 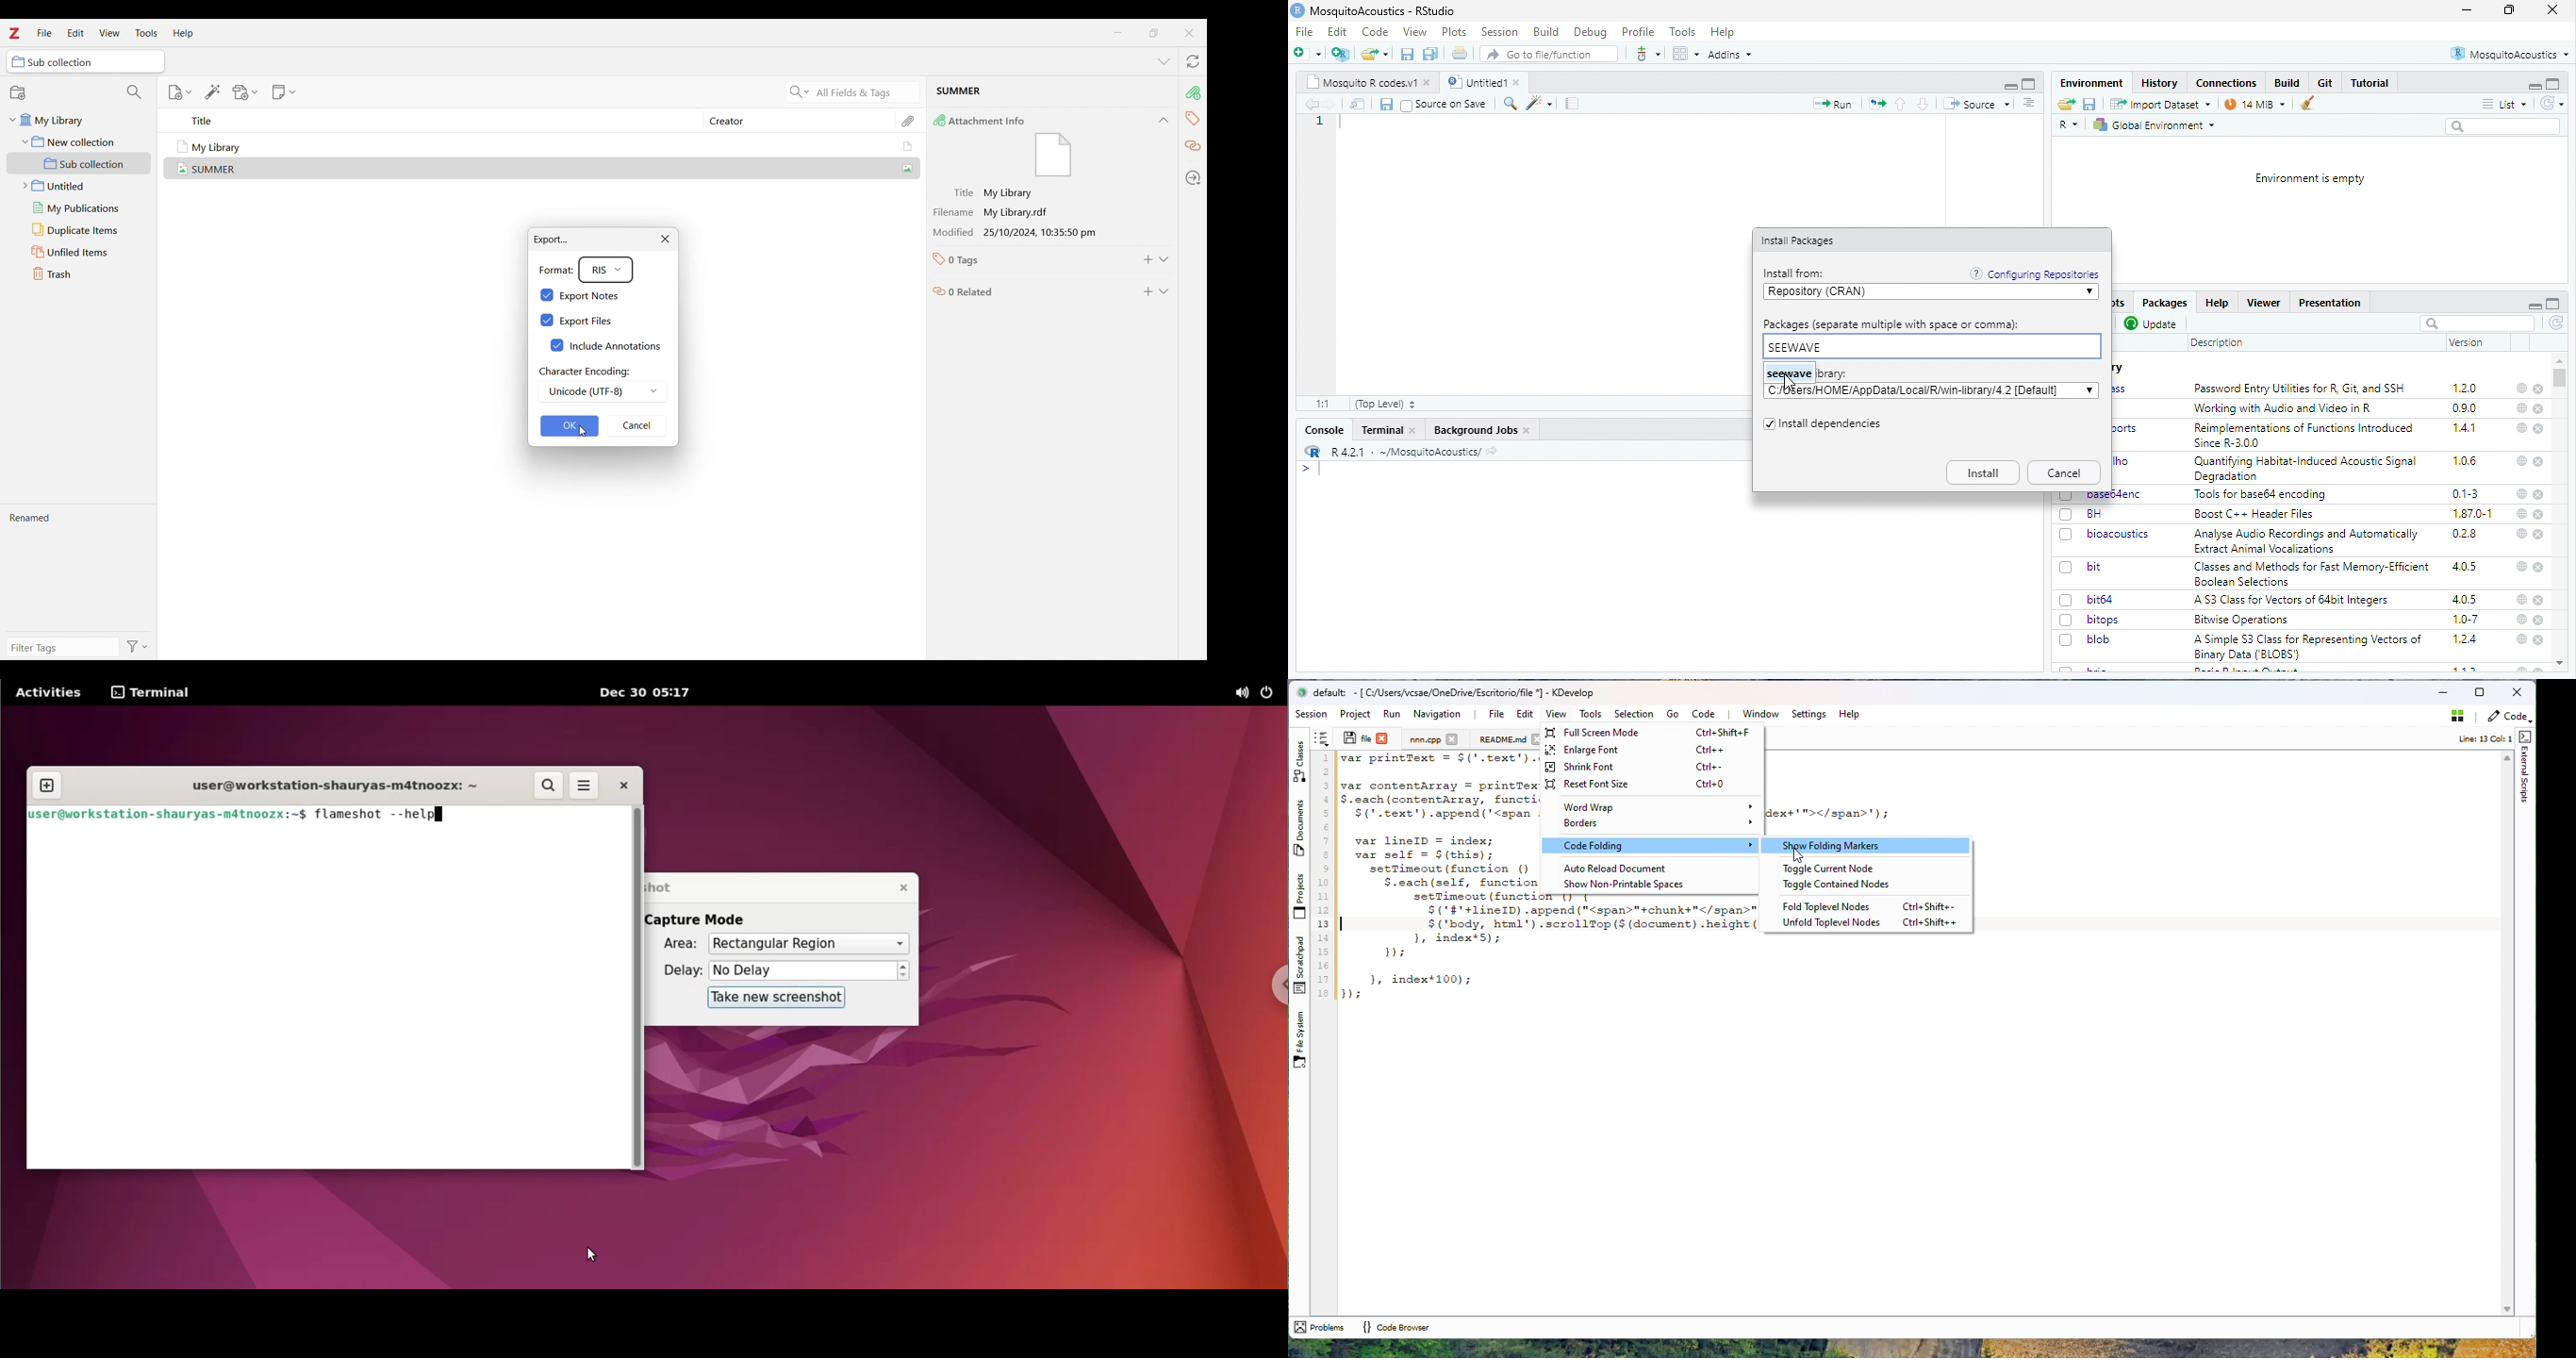 What do you see at coordinates (2523, 620) in the screenshot?
I see `web` at bounding box center [2523, 620].